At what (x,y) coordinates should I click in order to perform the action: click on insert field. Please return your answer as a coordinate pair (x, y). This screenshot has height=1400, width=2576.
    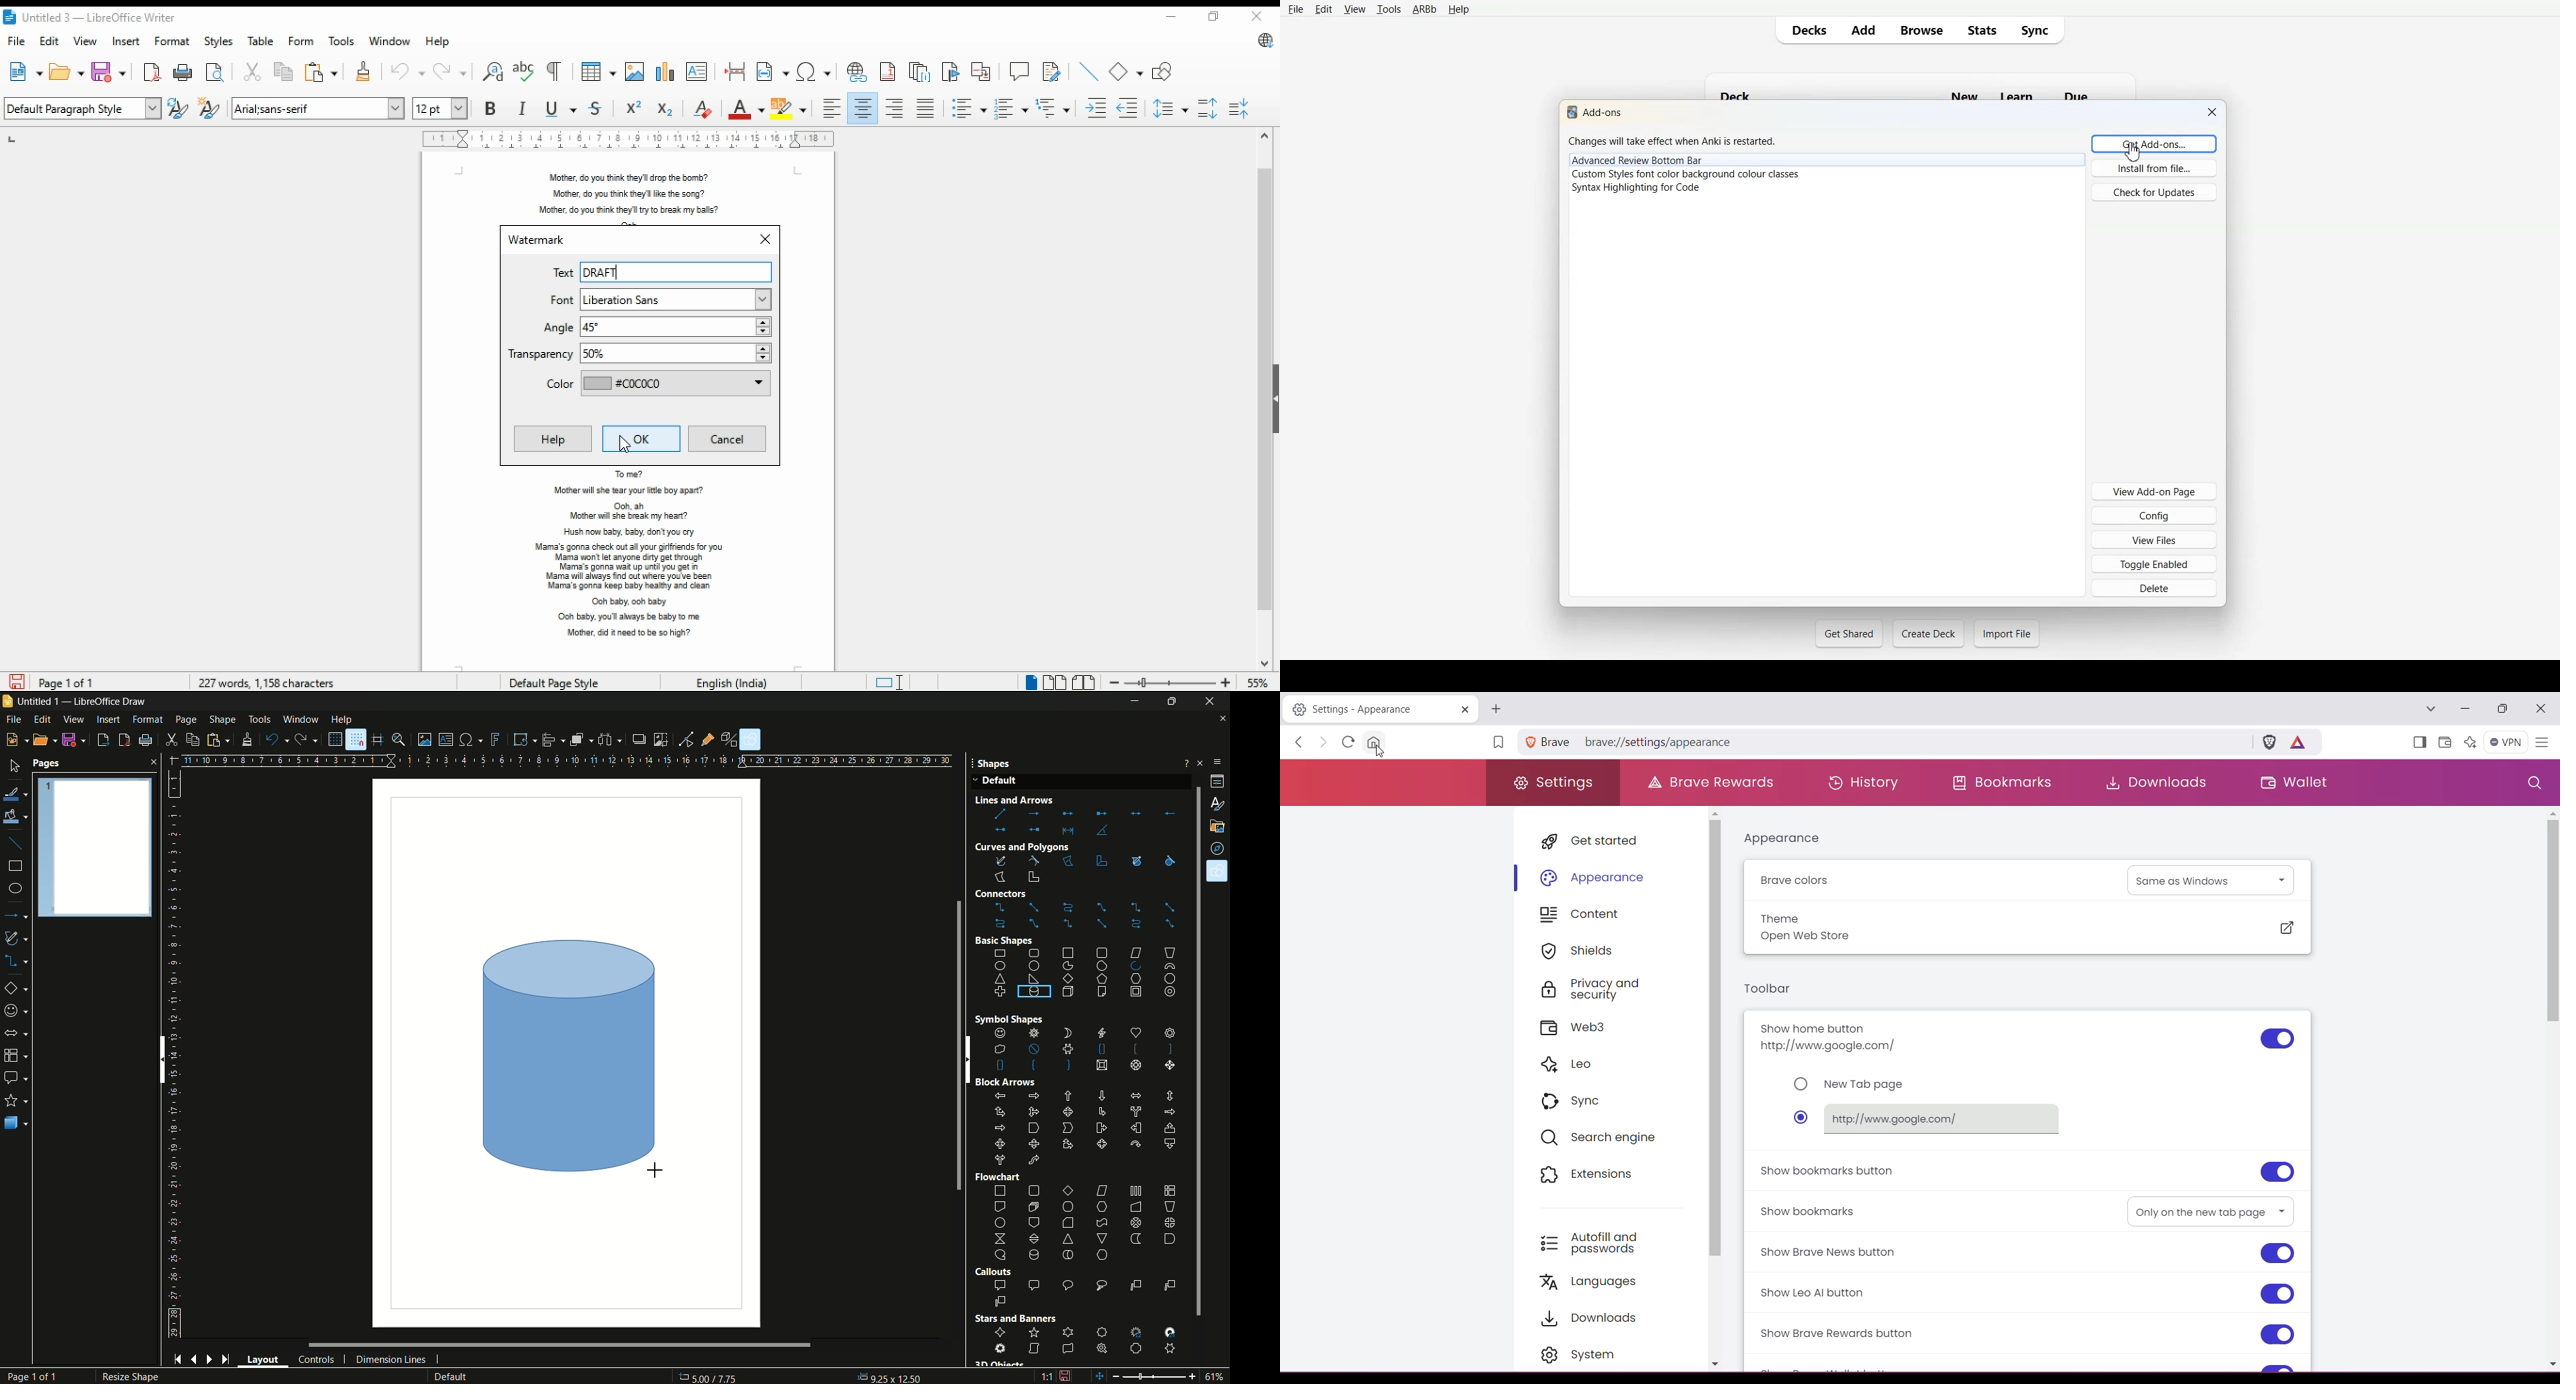
    Looking at the image, I should click on (773, 72).